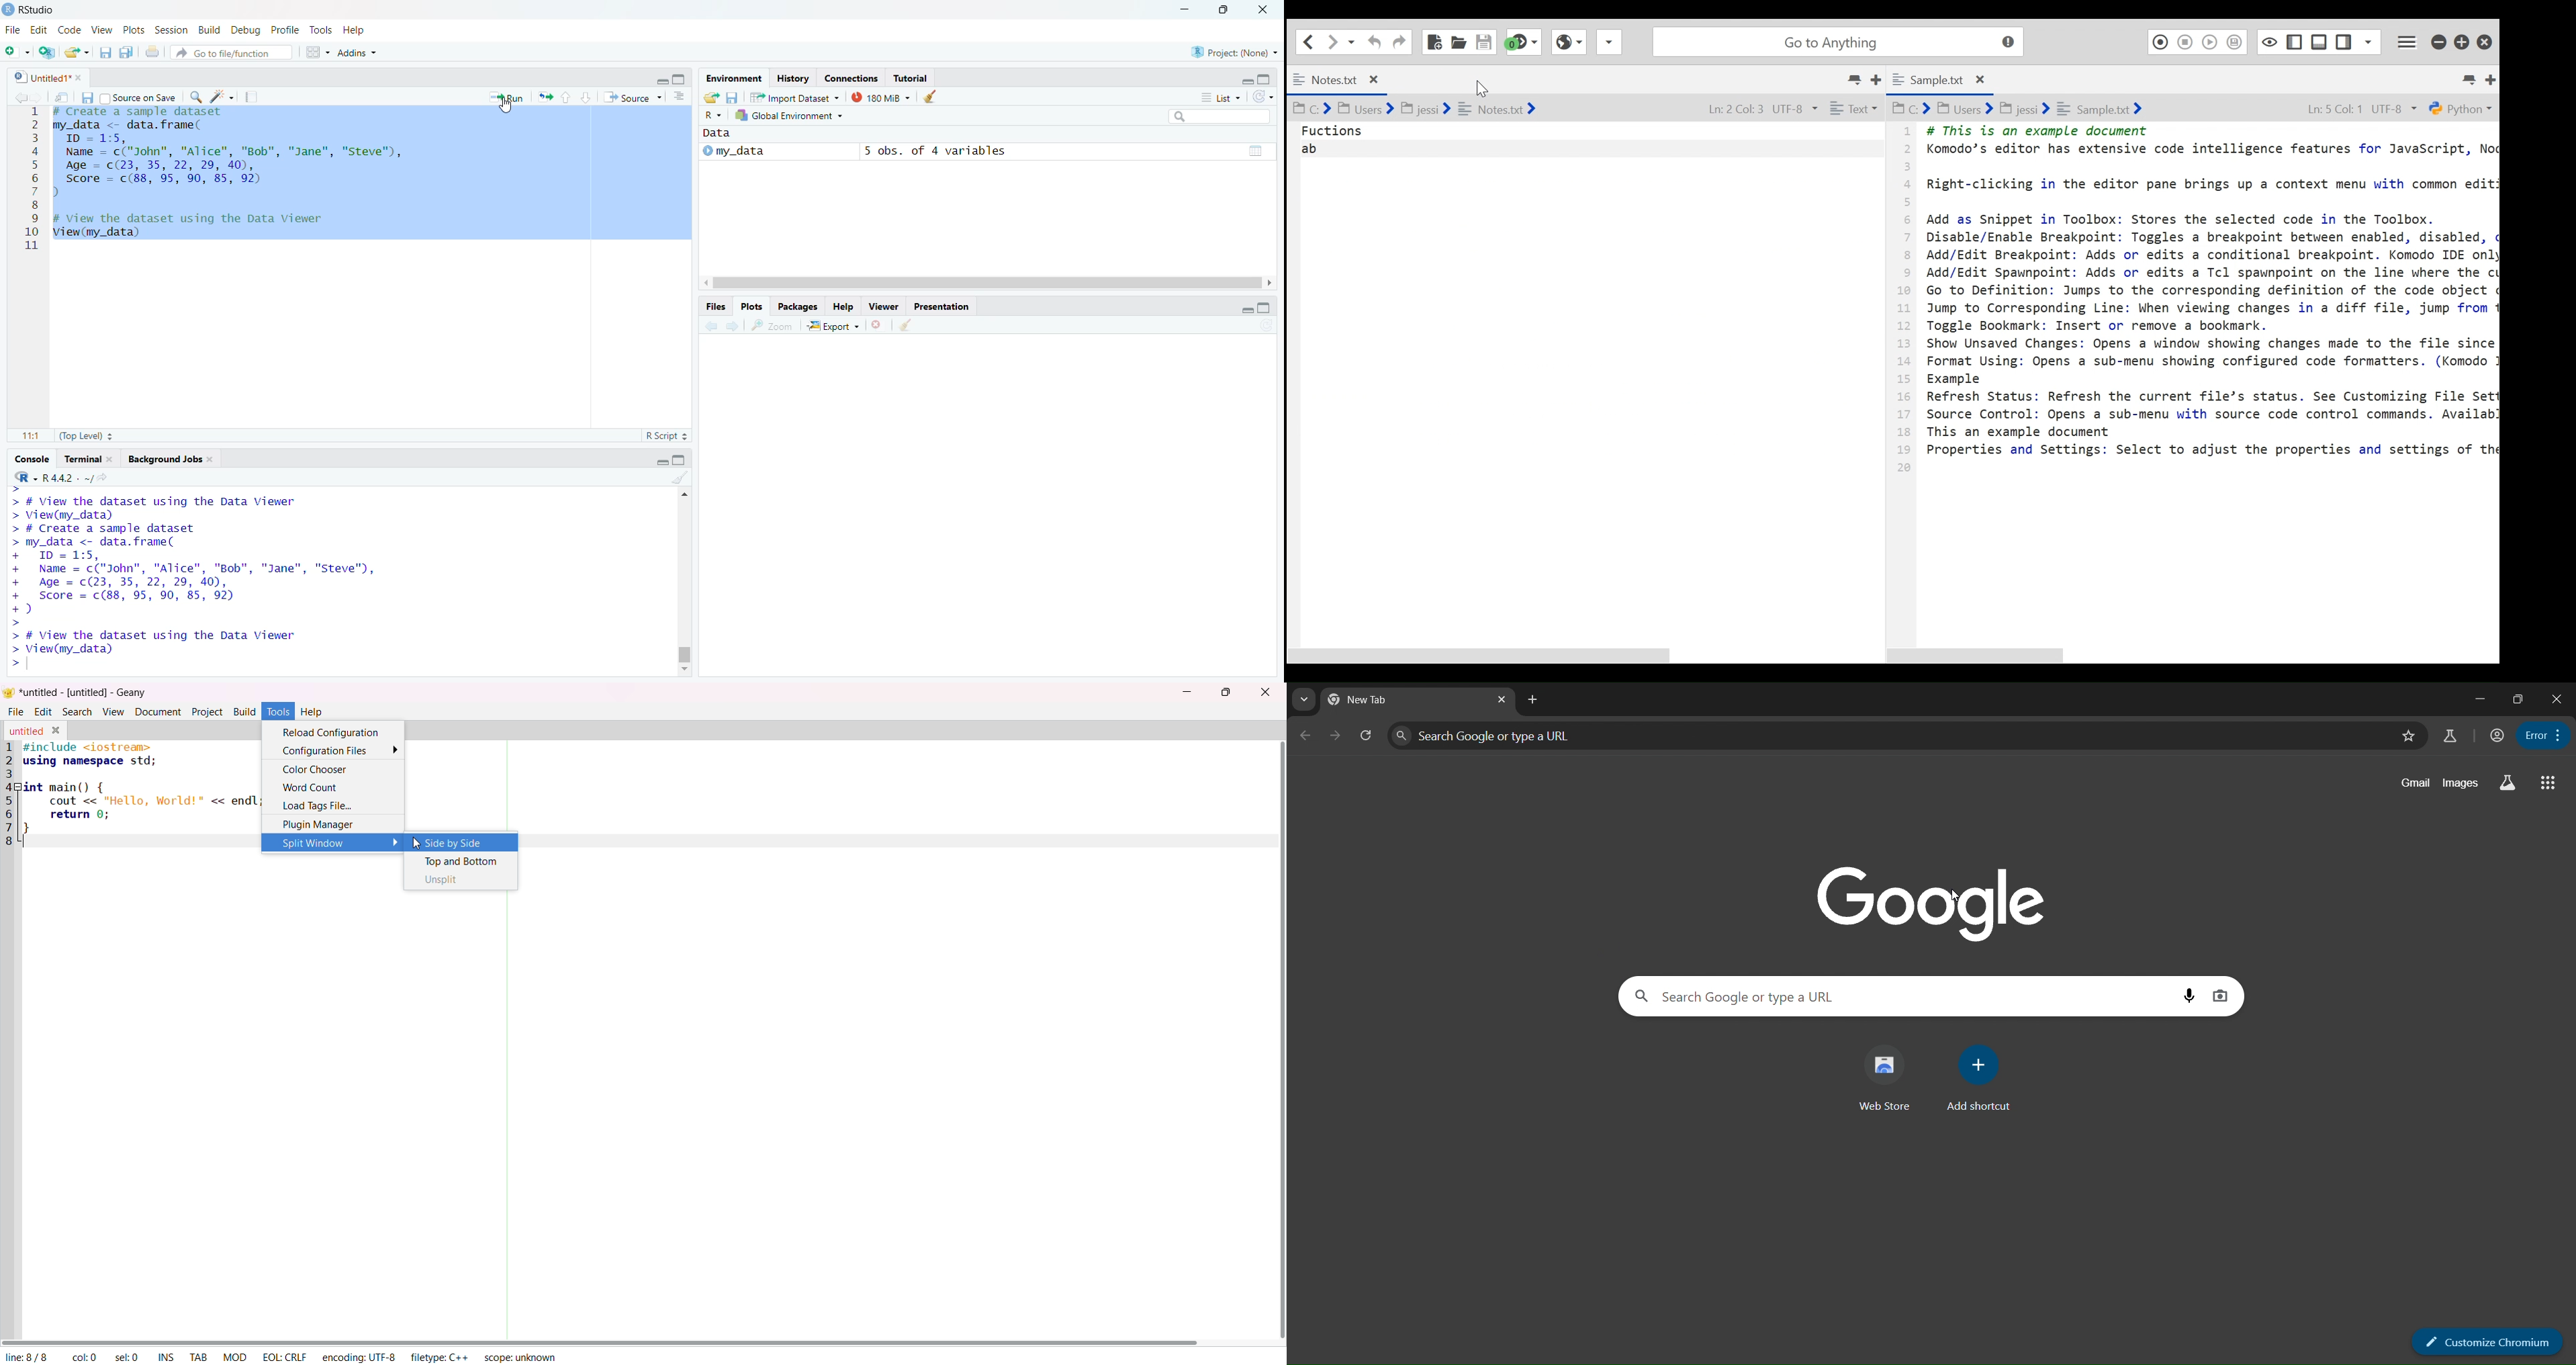 This screenshot has width=2576, height=1372. Describe the element at coordinates (173, 460) in the screenshot. I see `Background Jobs` at that location.